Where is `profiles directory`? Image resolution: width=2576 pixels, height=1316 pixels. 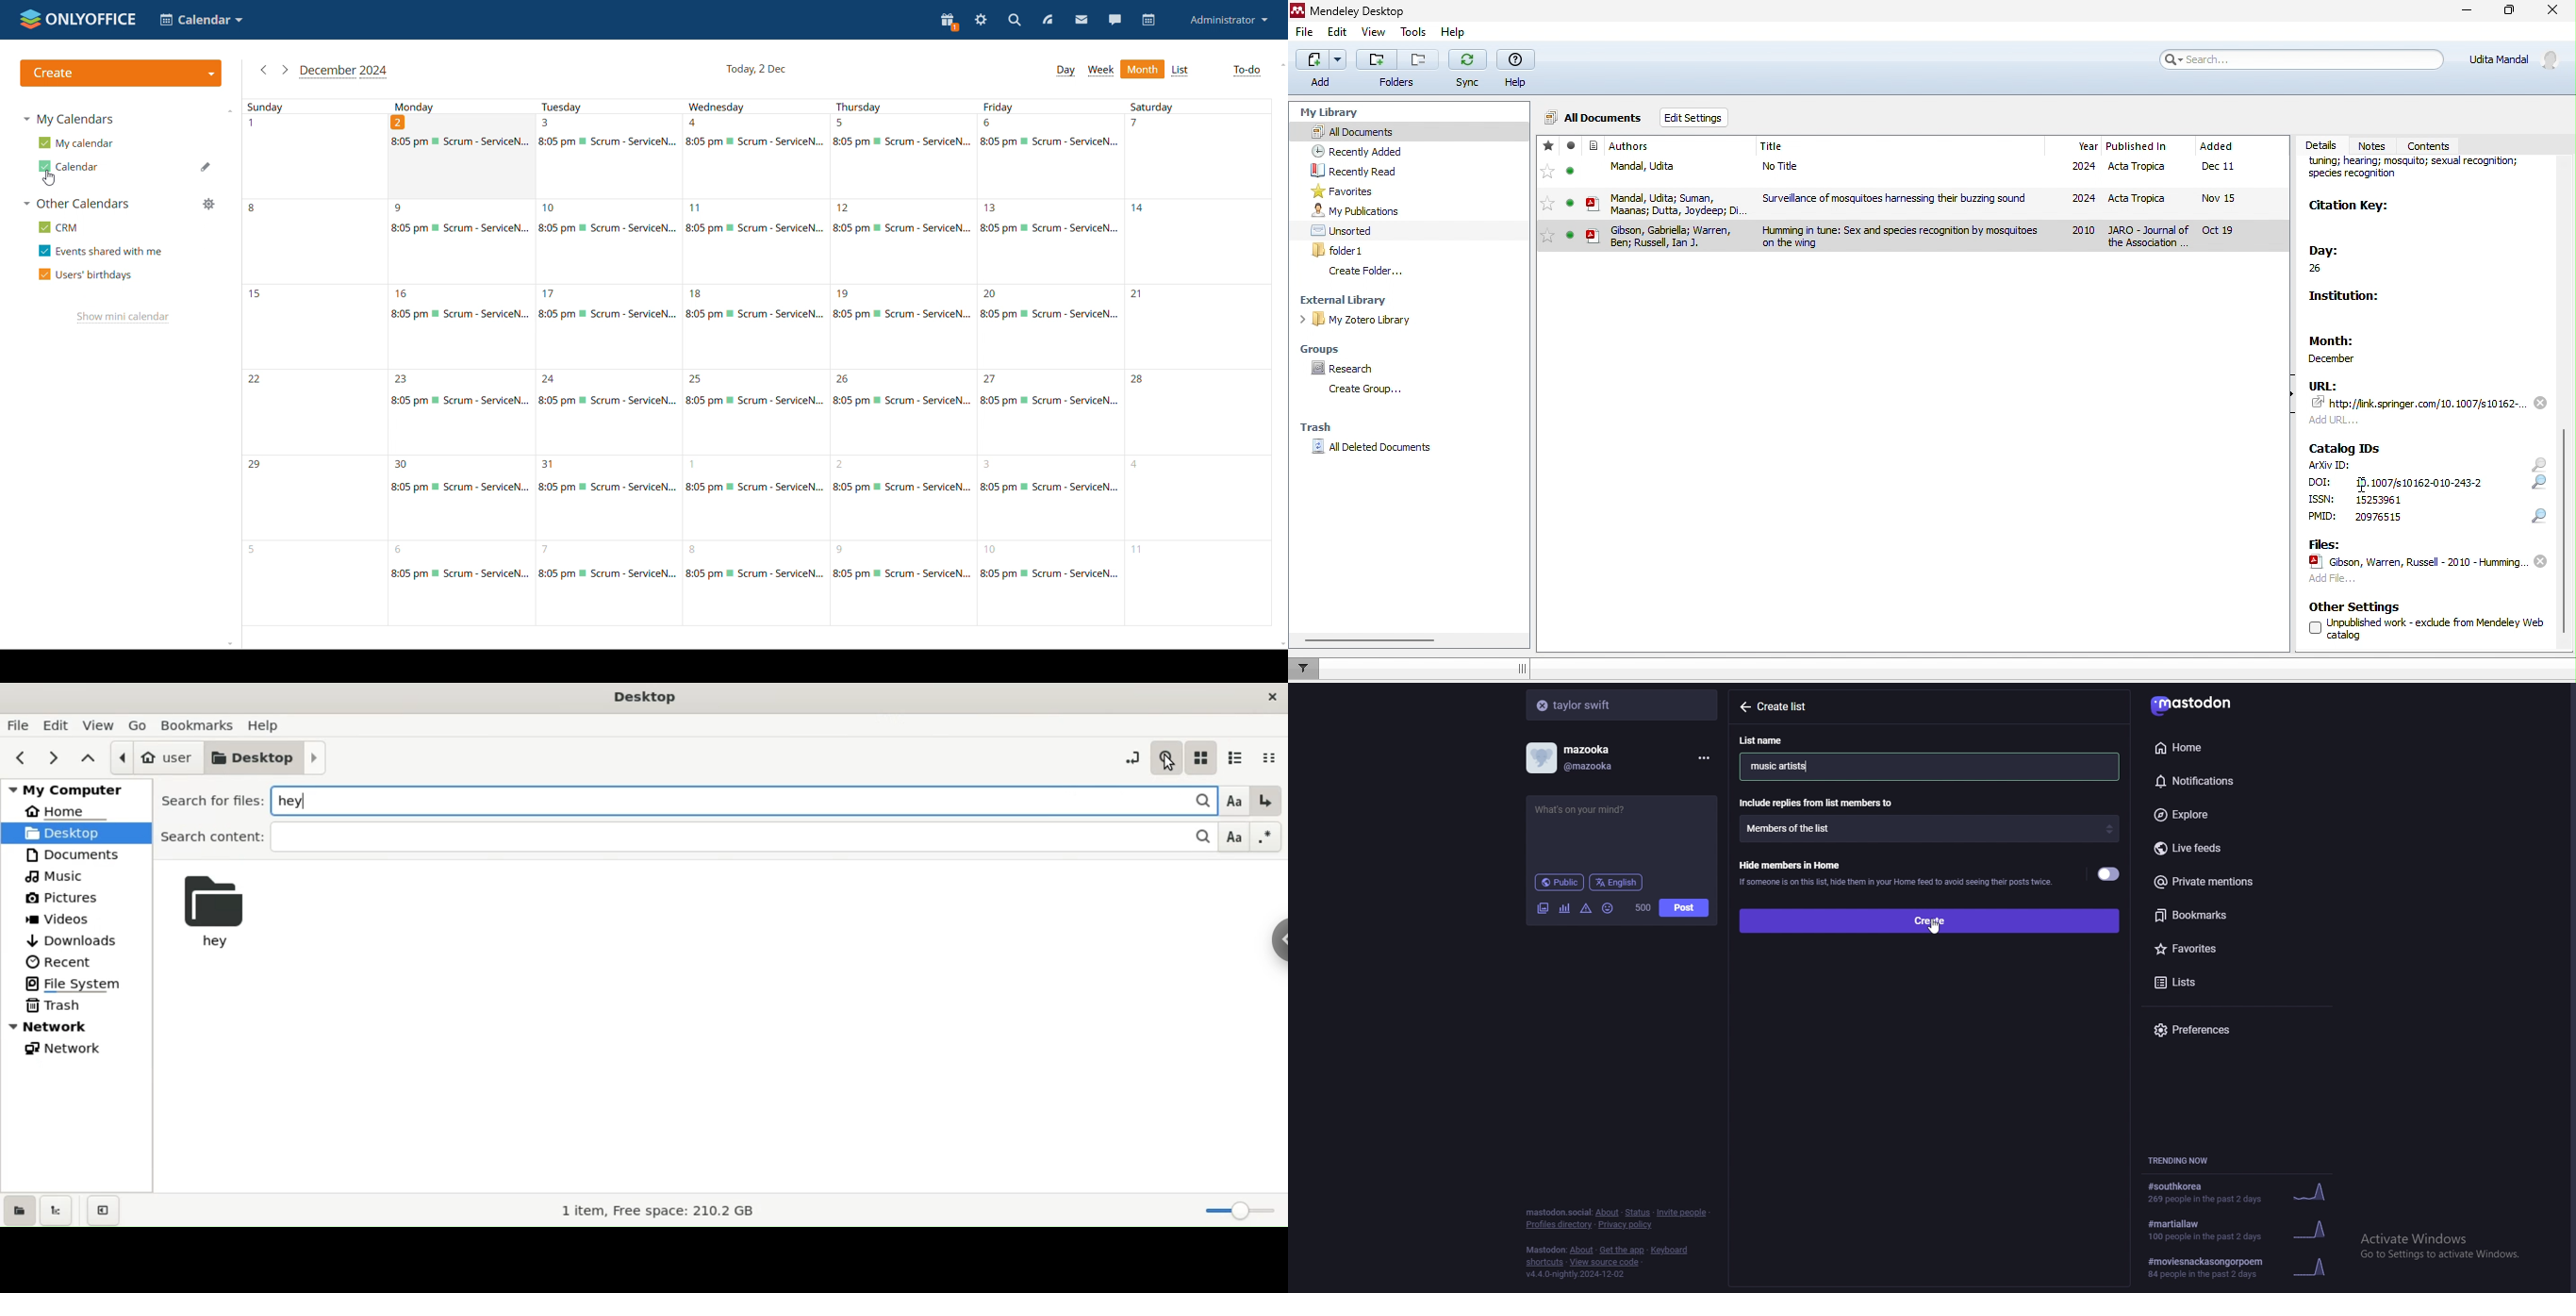
profiles directory is located at coordinates (1560, 1226).